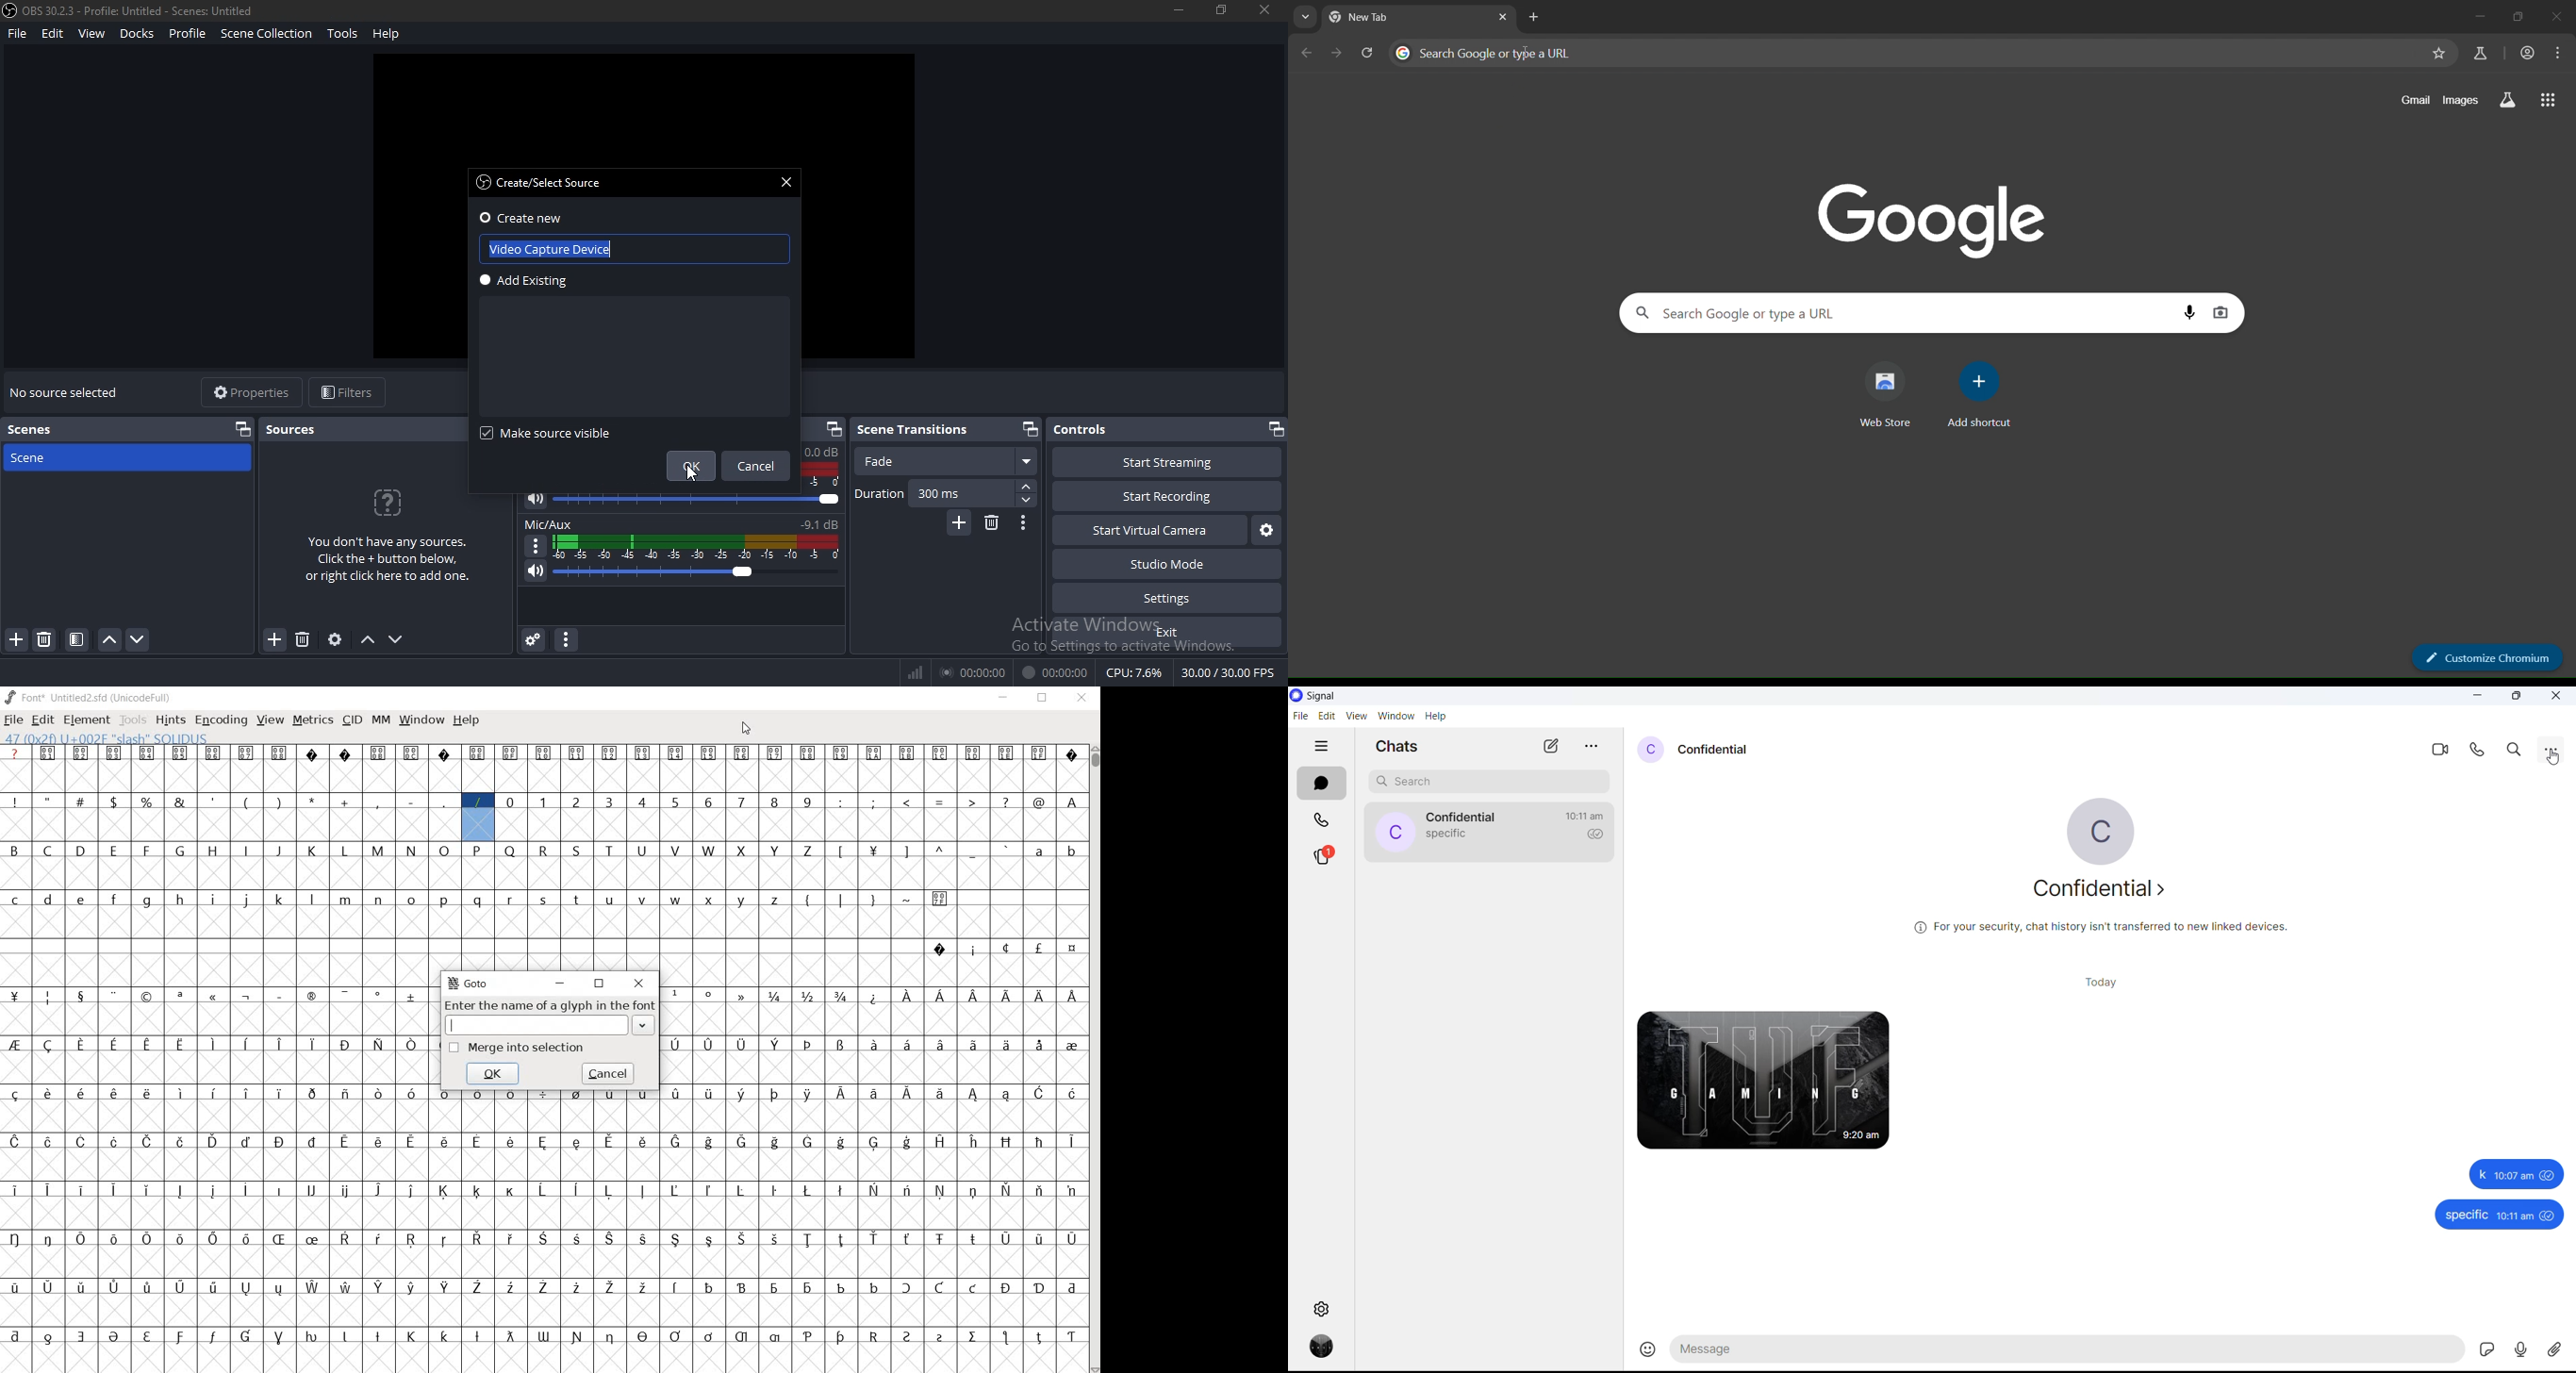 Image resolution: width=2576 pixels, height=1400 pixels. I want to click on glyph, so click(312, 754).